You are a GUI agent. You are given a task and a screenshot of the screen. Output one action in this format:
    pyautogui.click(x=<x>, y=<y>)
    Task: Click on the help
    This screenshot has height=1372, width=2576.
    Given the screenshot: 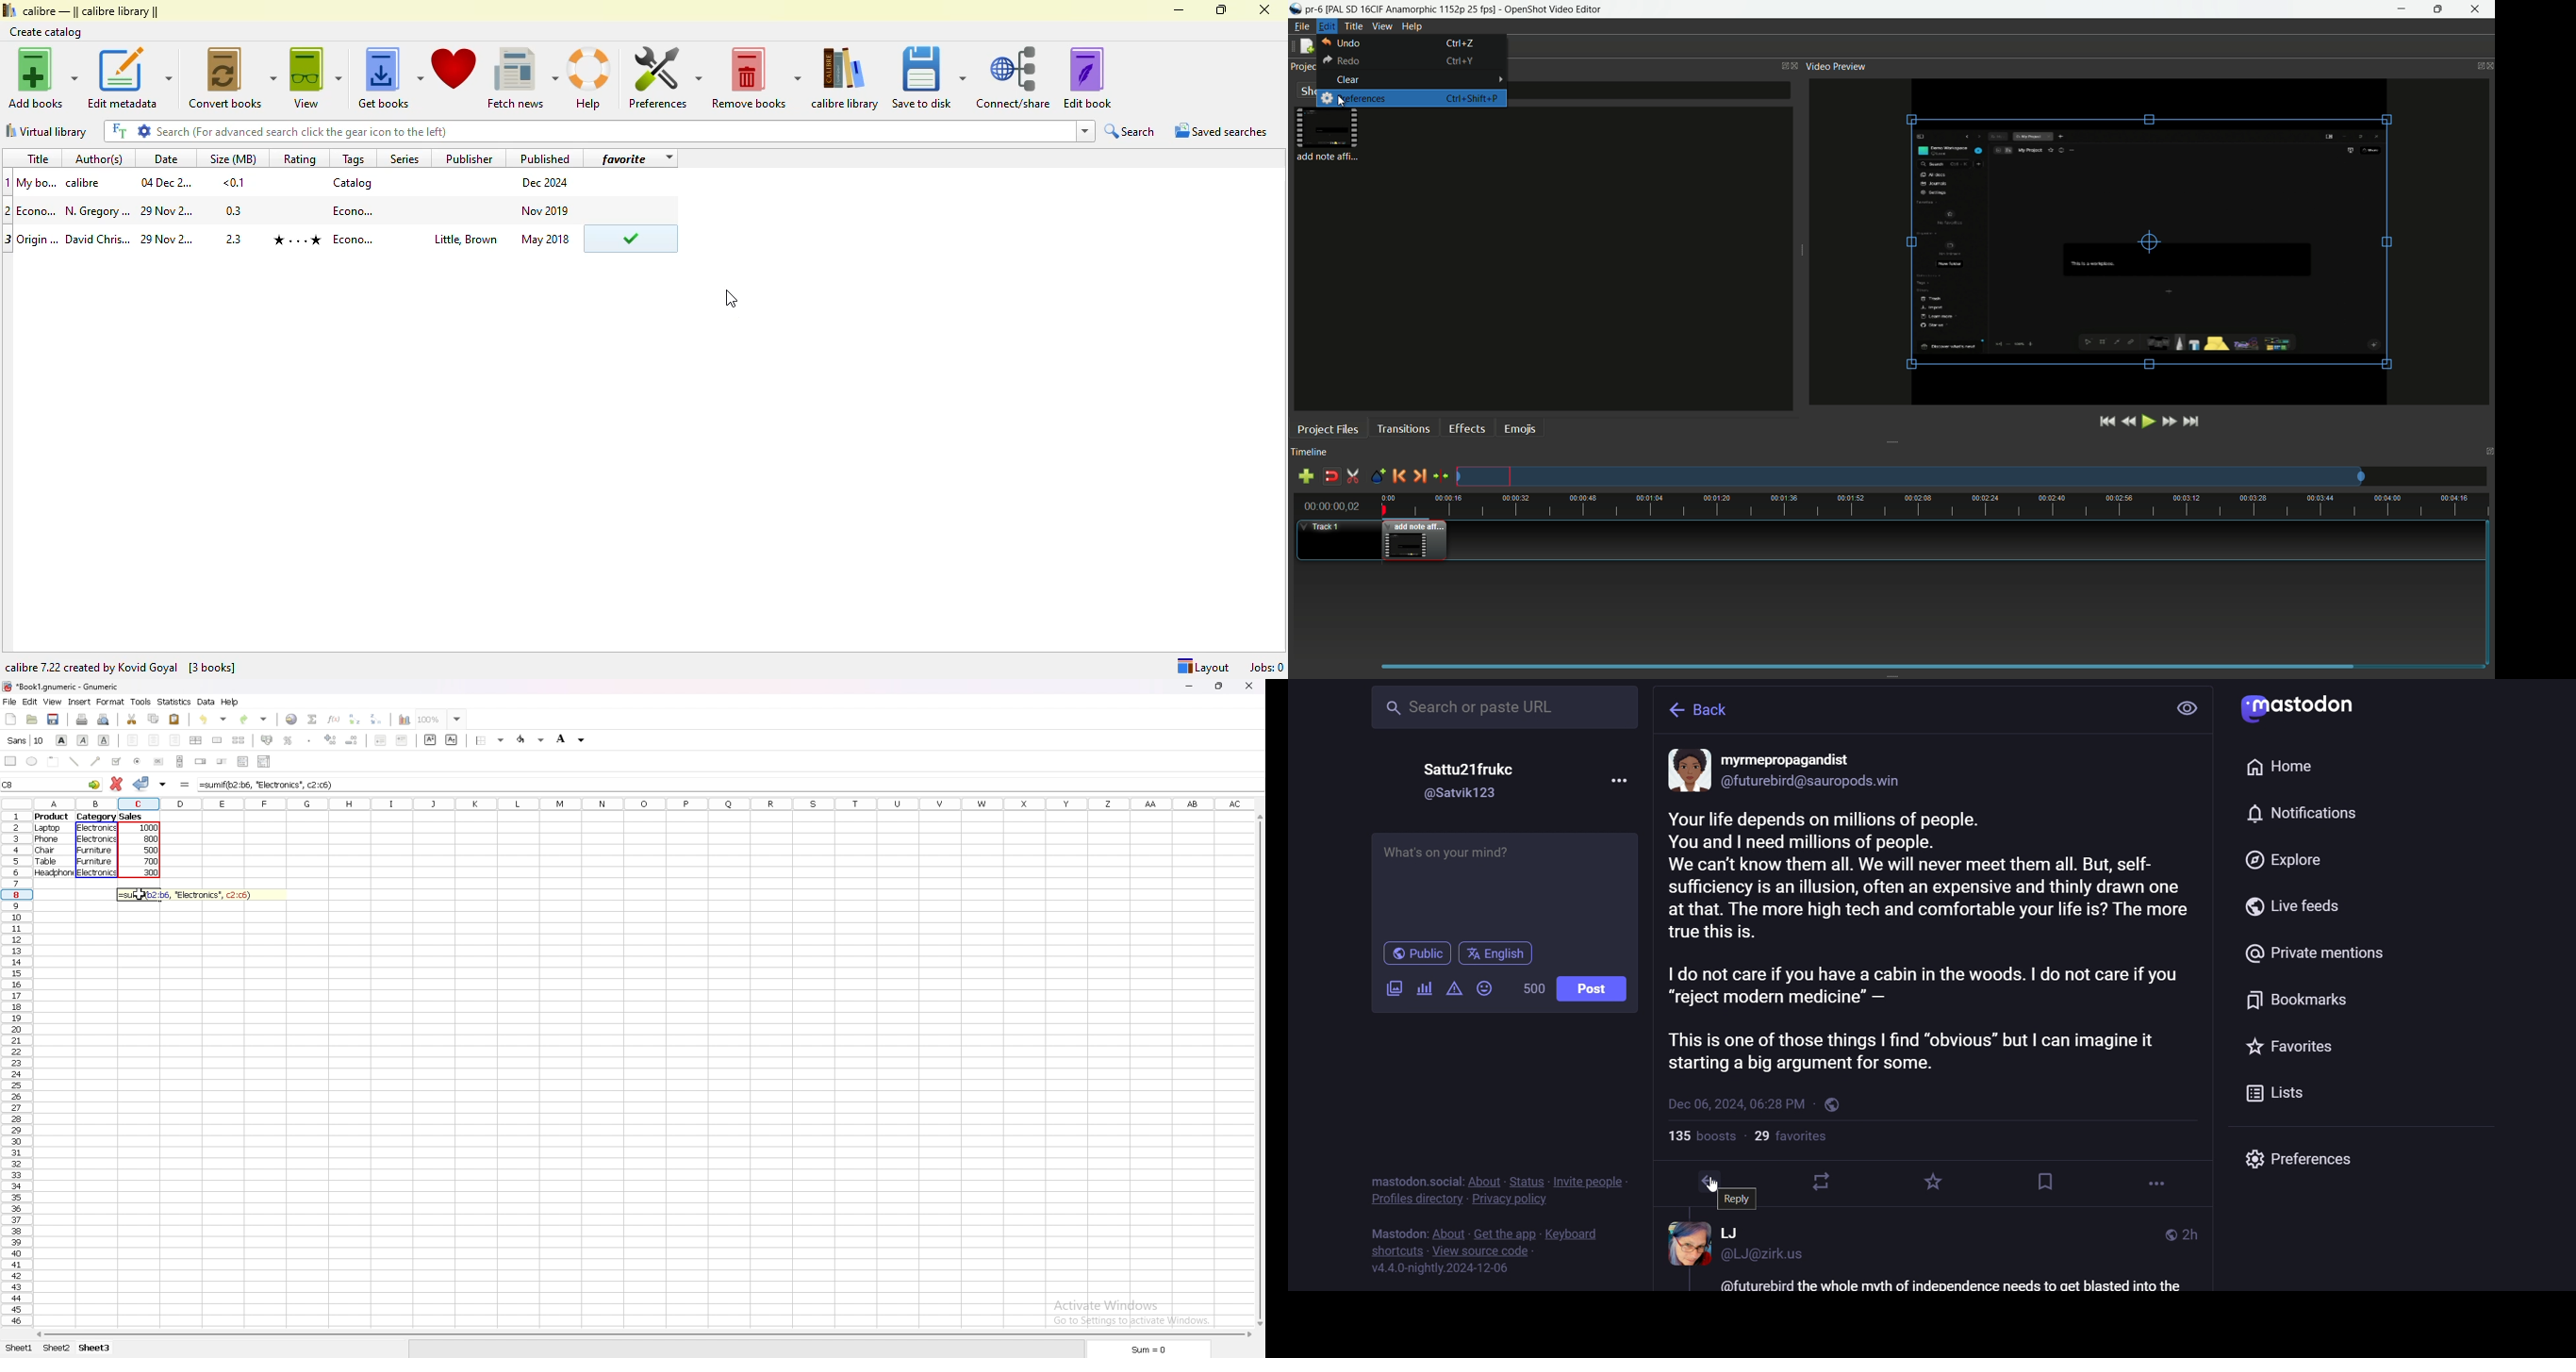 What is the action you would take?
    pyautogui.click(x=589, y=79)
    